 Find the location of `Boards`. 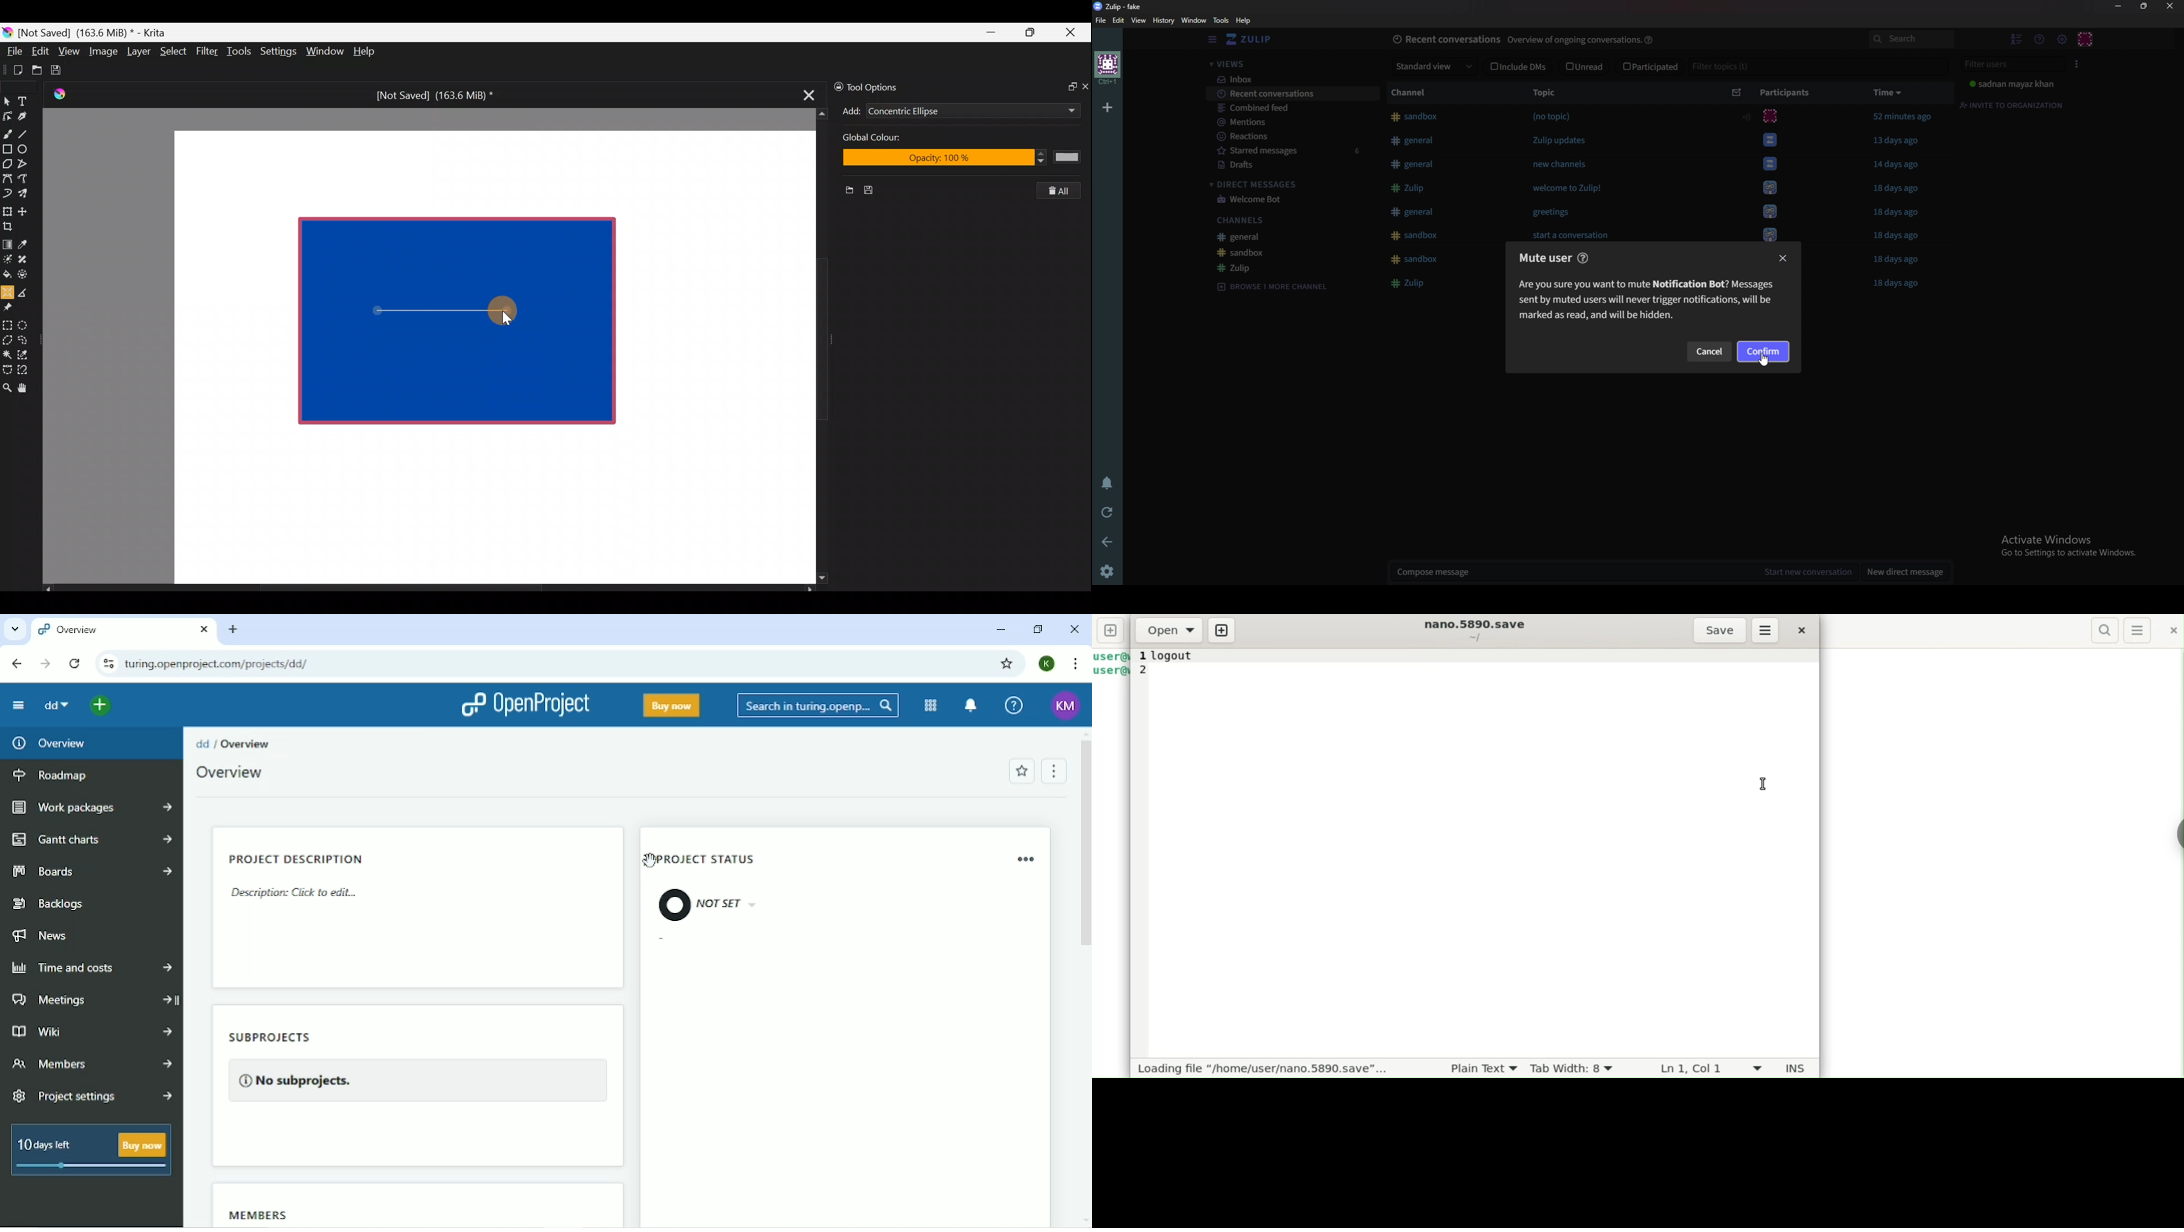

Boards is located at coordinates (89, 872).